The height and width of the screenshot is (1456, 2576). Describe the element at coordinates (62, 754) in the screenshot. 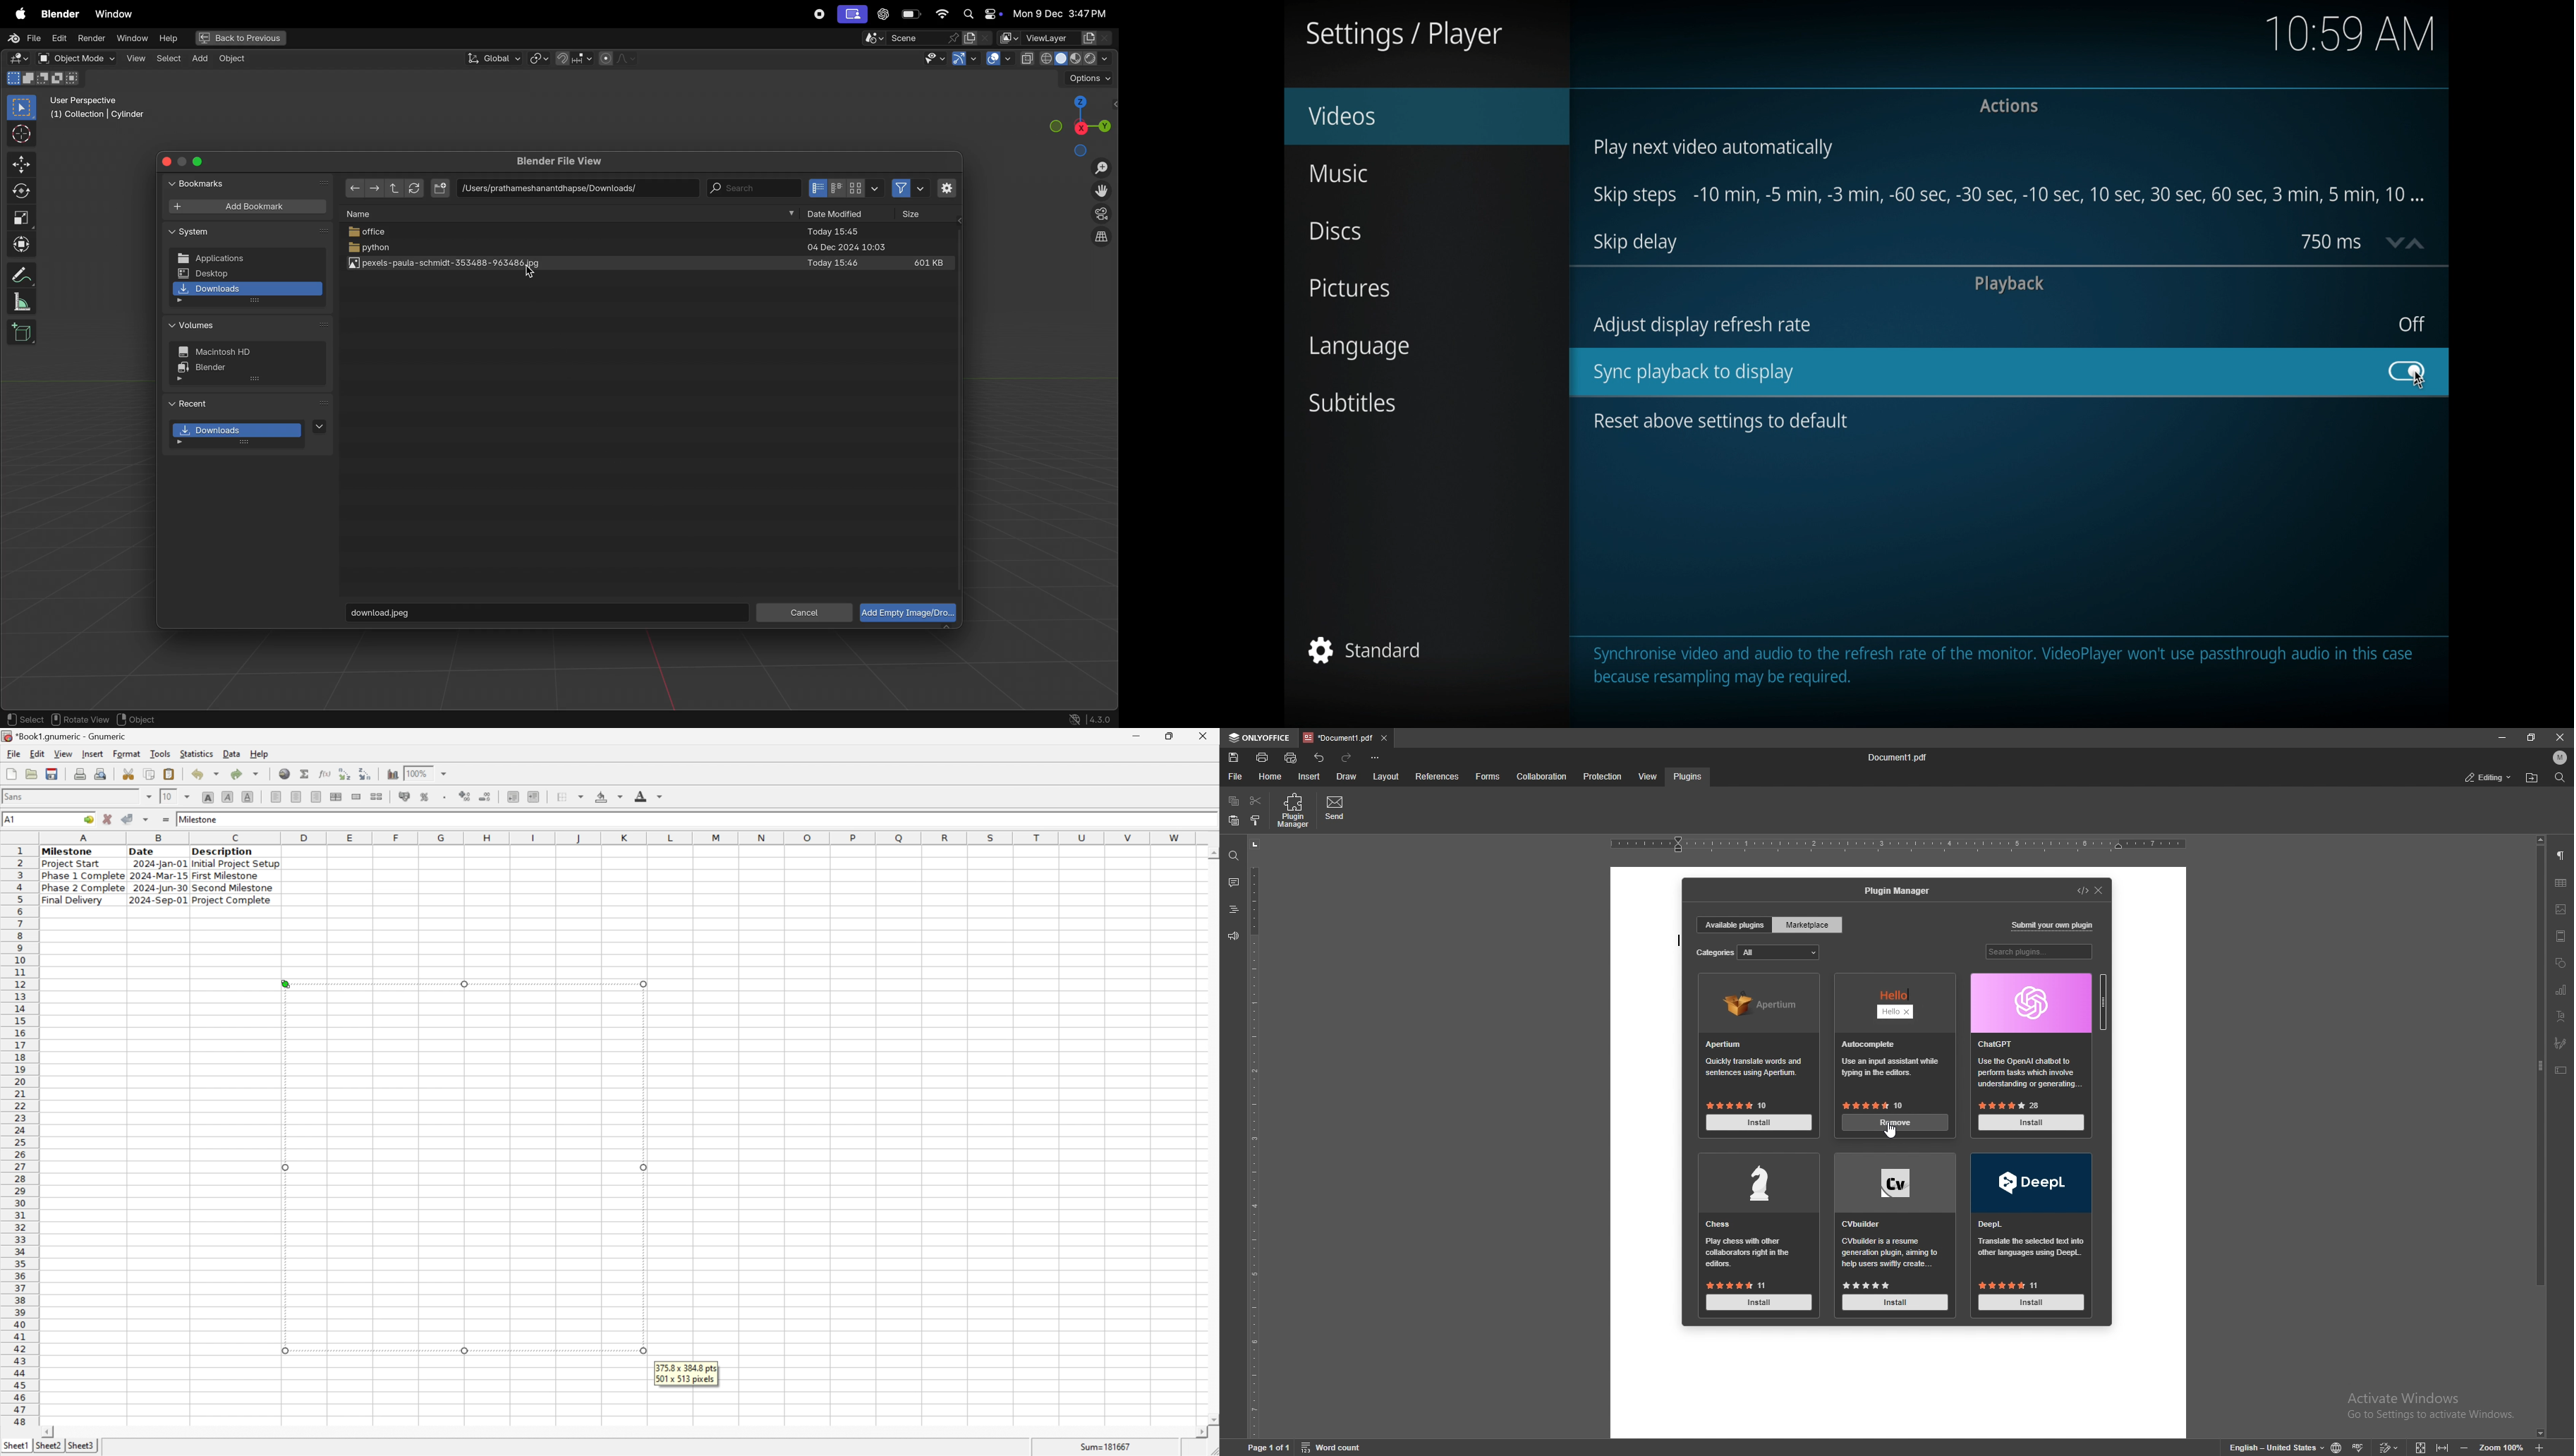

I see `view` at that location.